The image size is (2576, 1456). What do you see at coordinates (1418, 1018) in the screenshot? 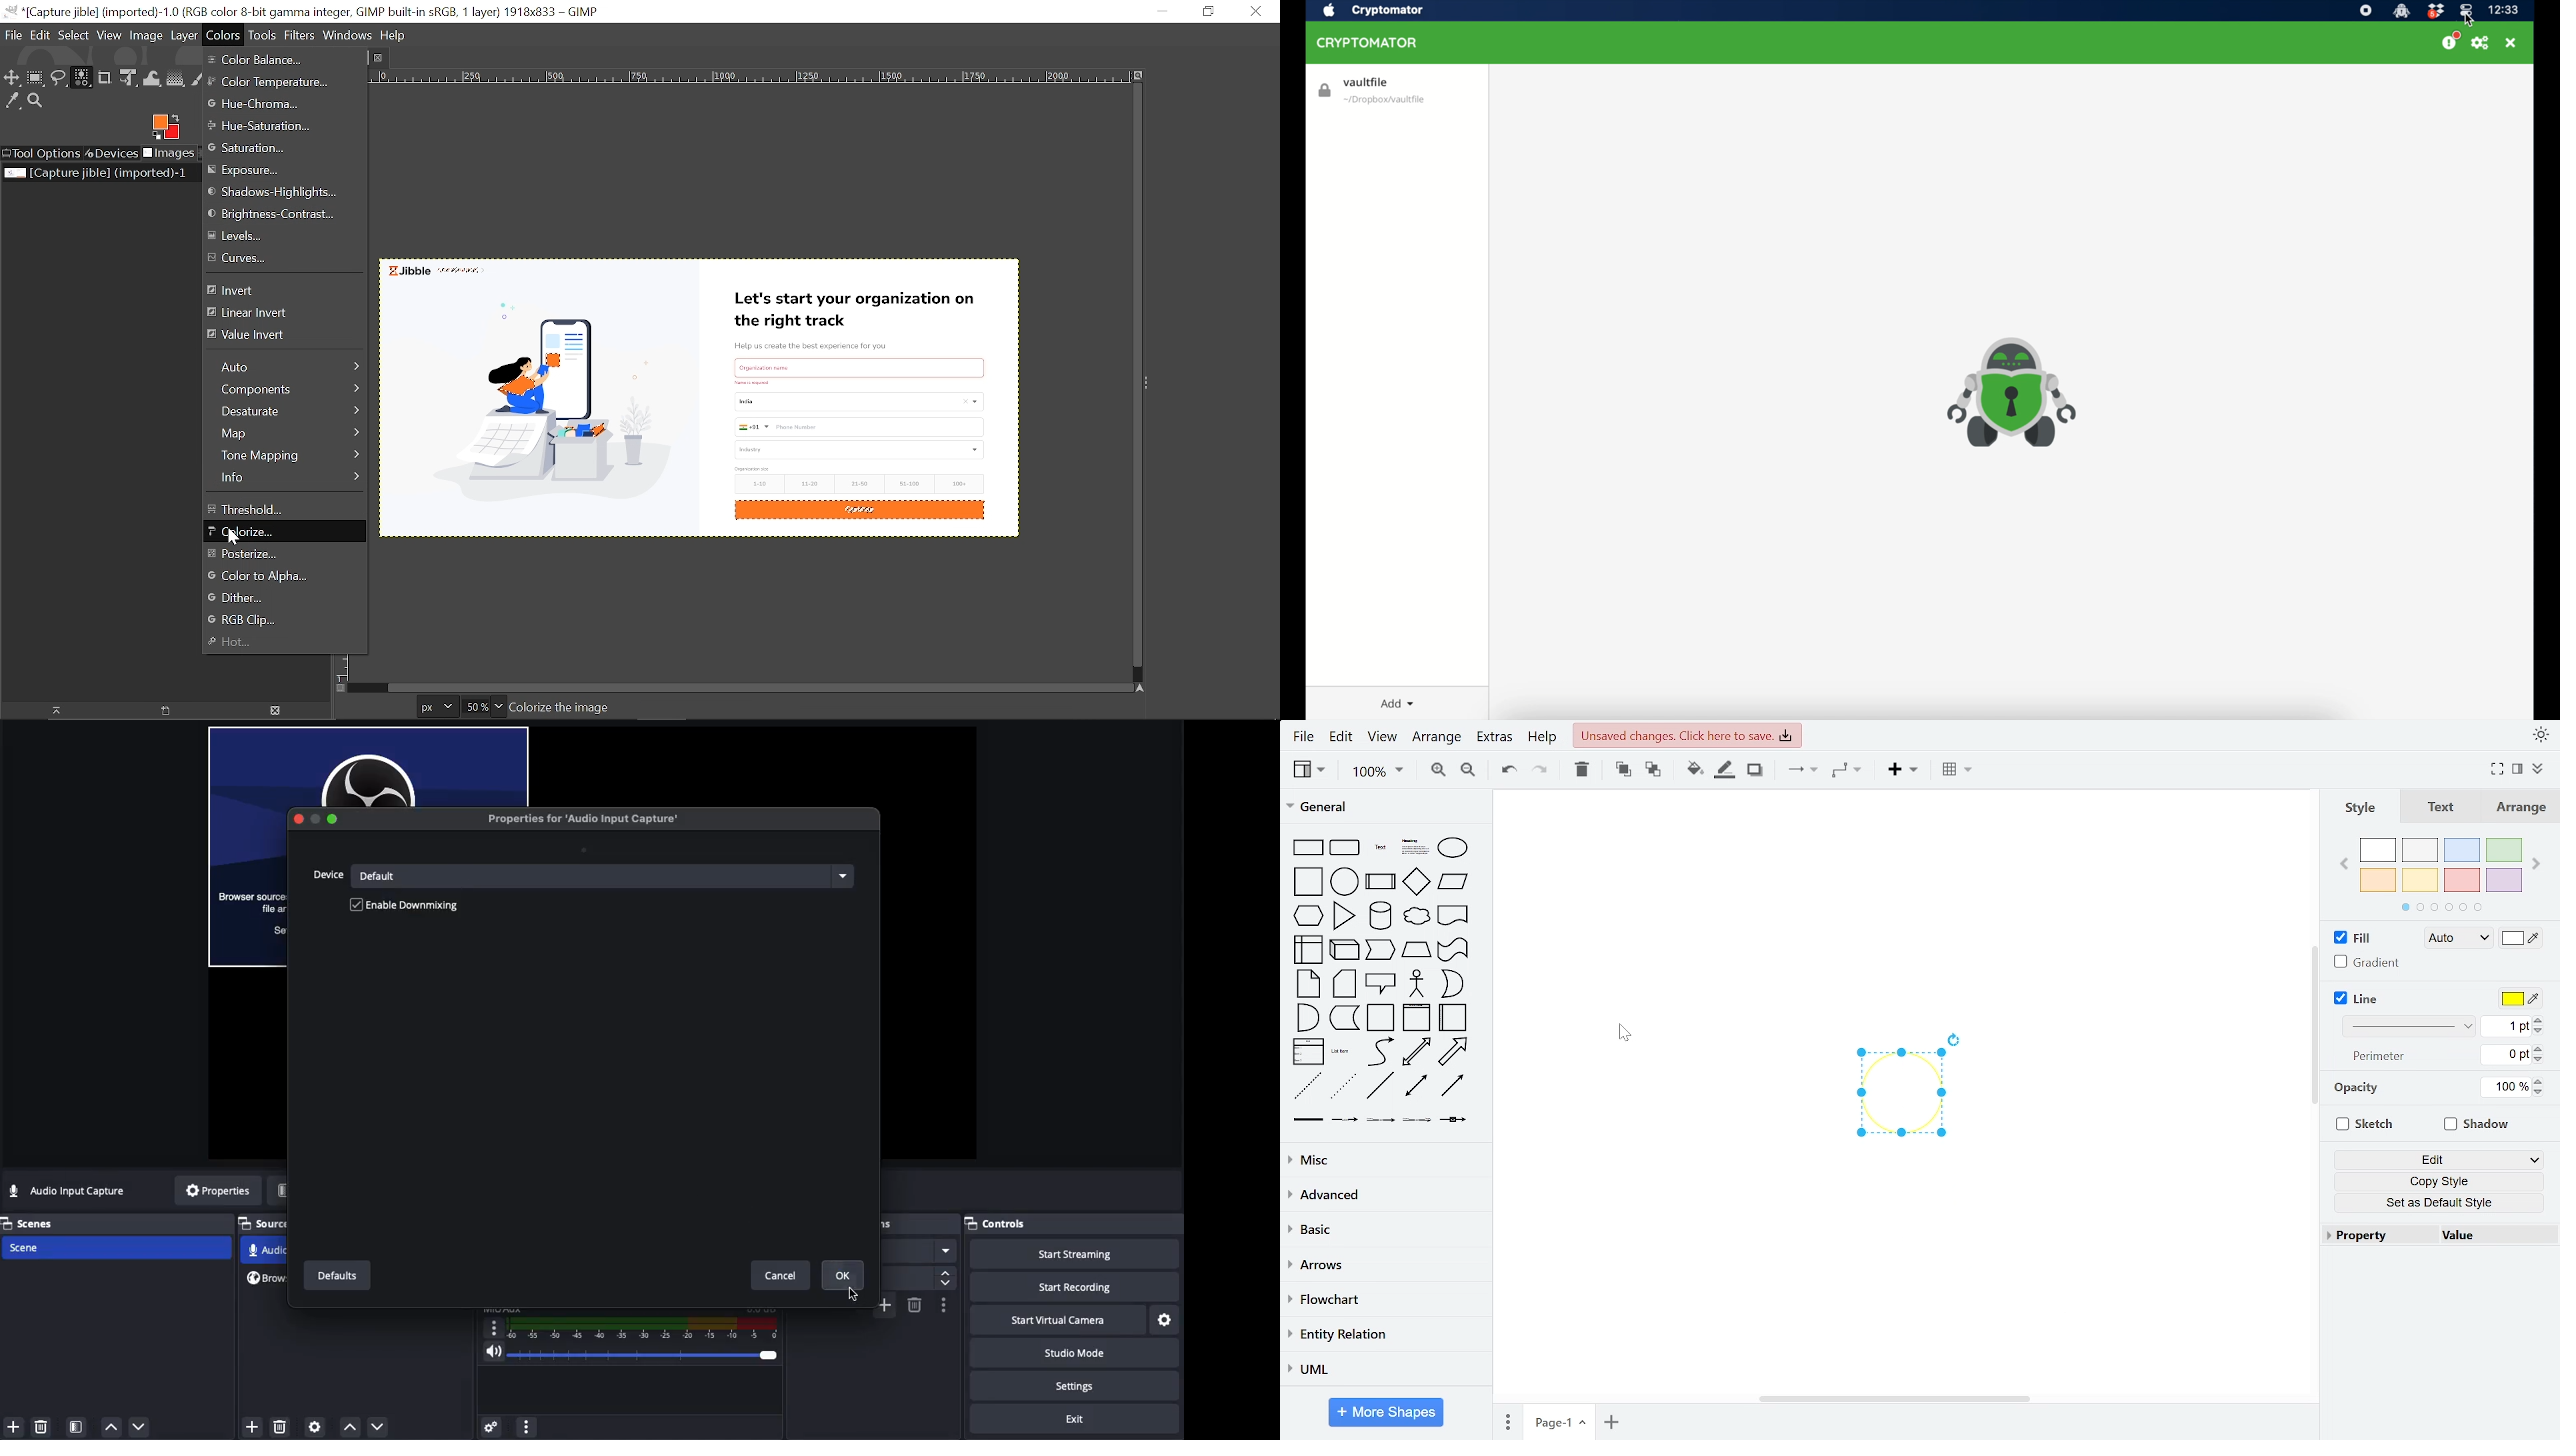
I see `vertical container` at bounding box center [1418, 1018].